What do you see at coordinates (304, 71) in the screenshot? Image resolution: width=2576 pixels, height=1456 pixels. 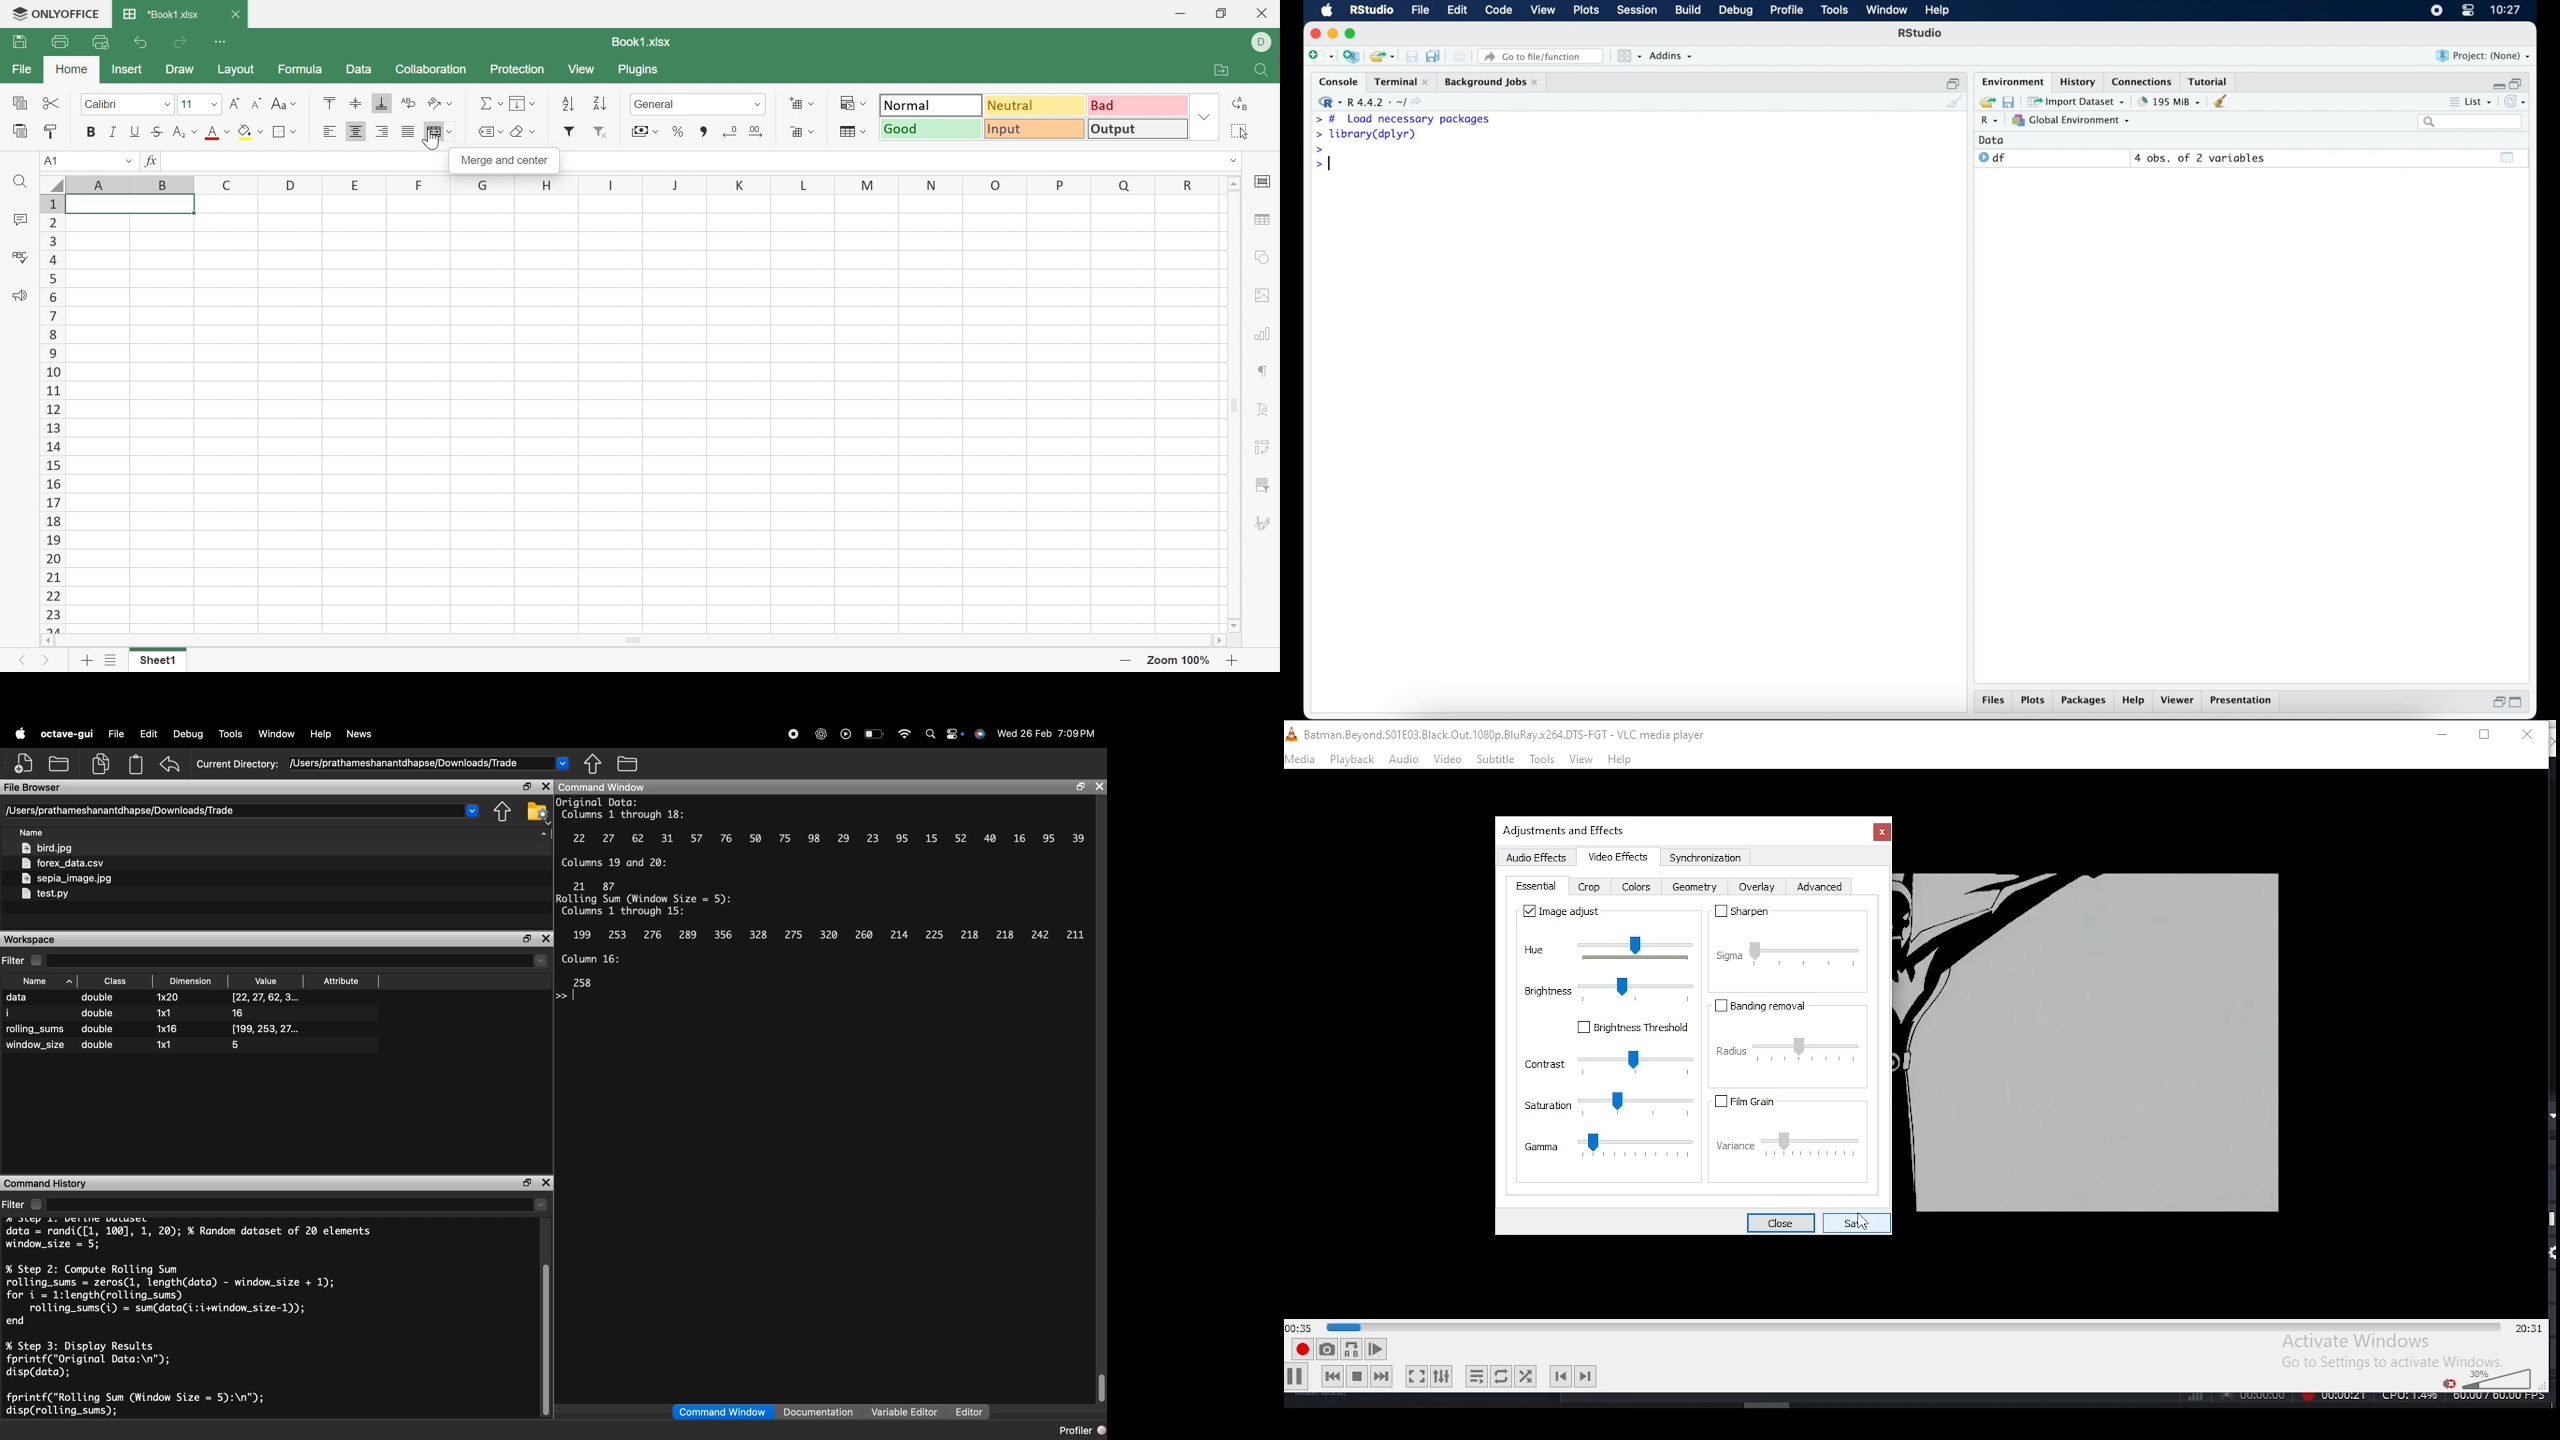 I see `Formula` at bounding box center [304, 71].